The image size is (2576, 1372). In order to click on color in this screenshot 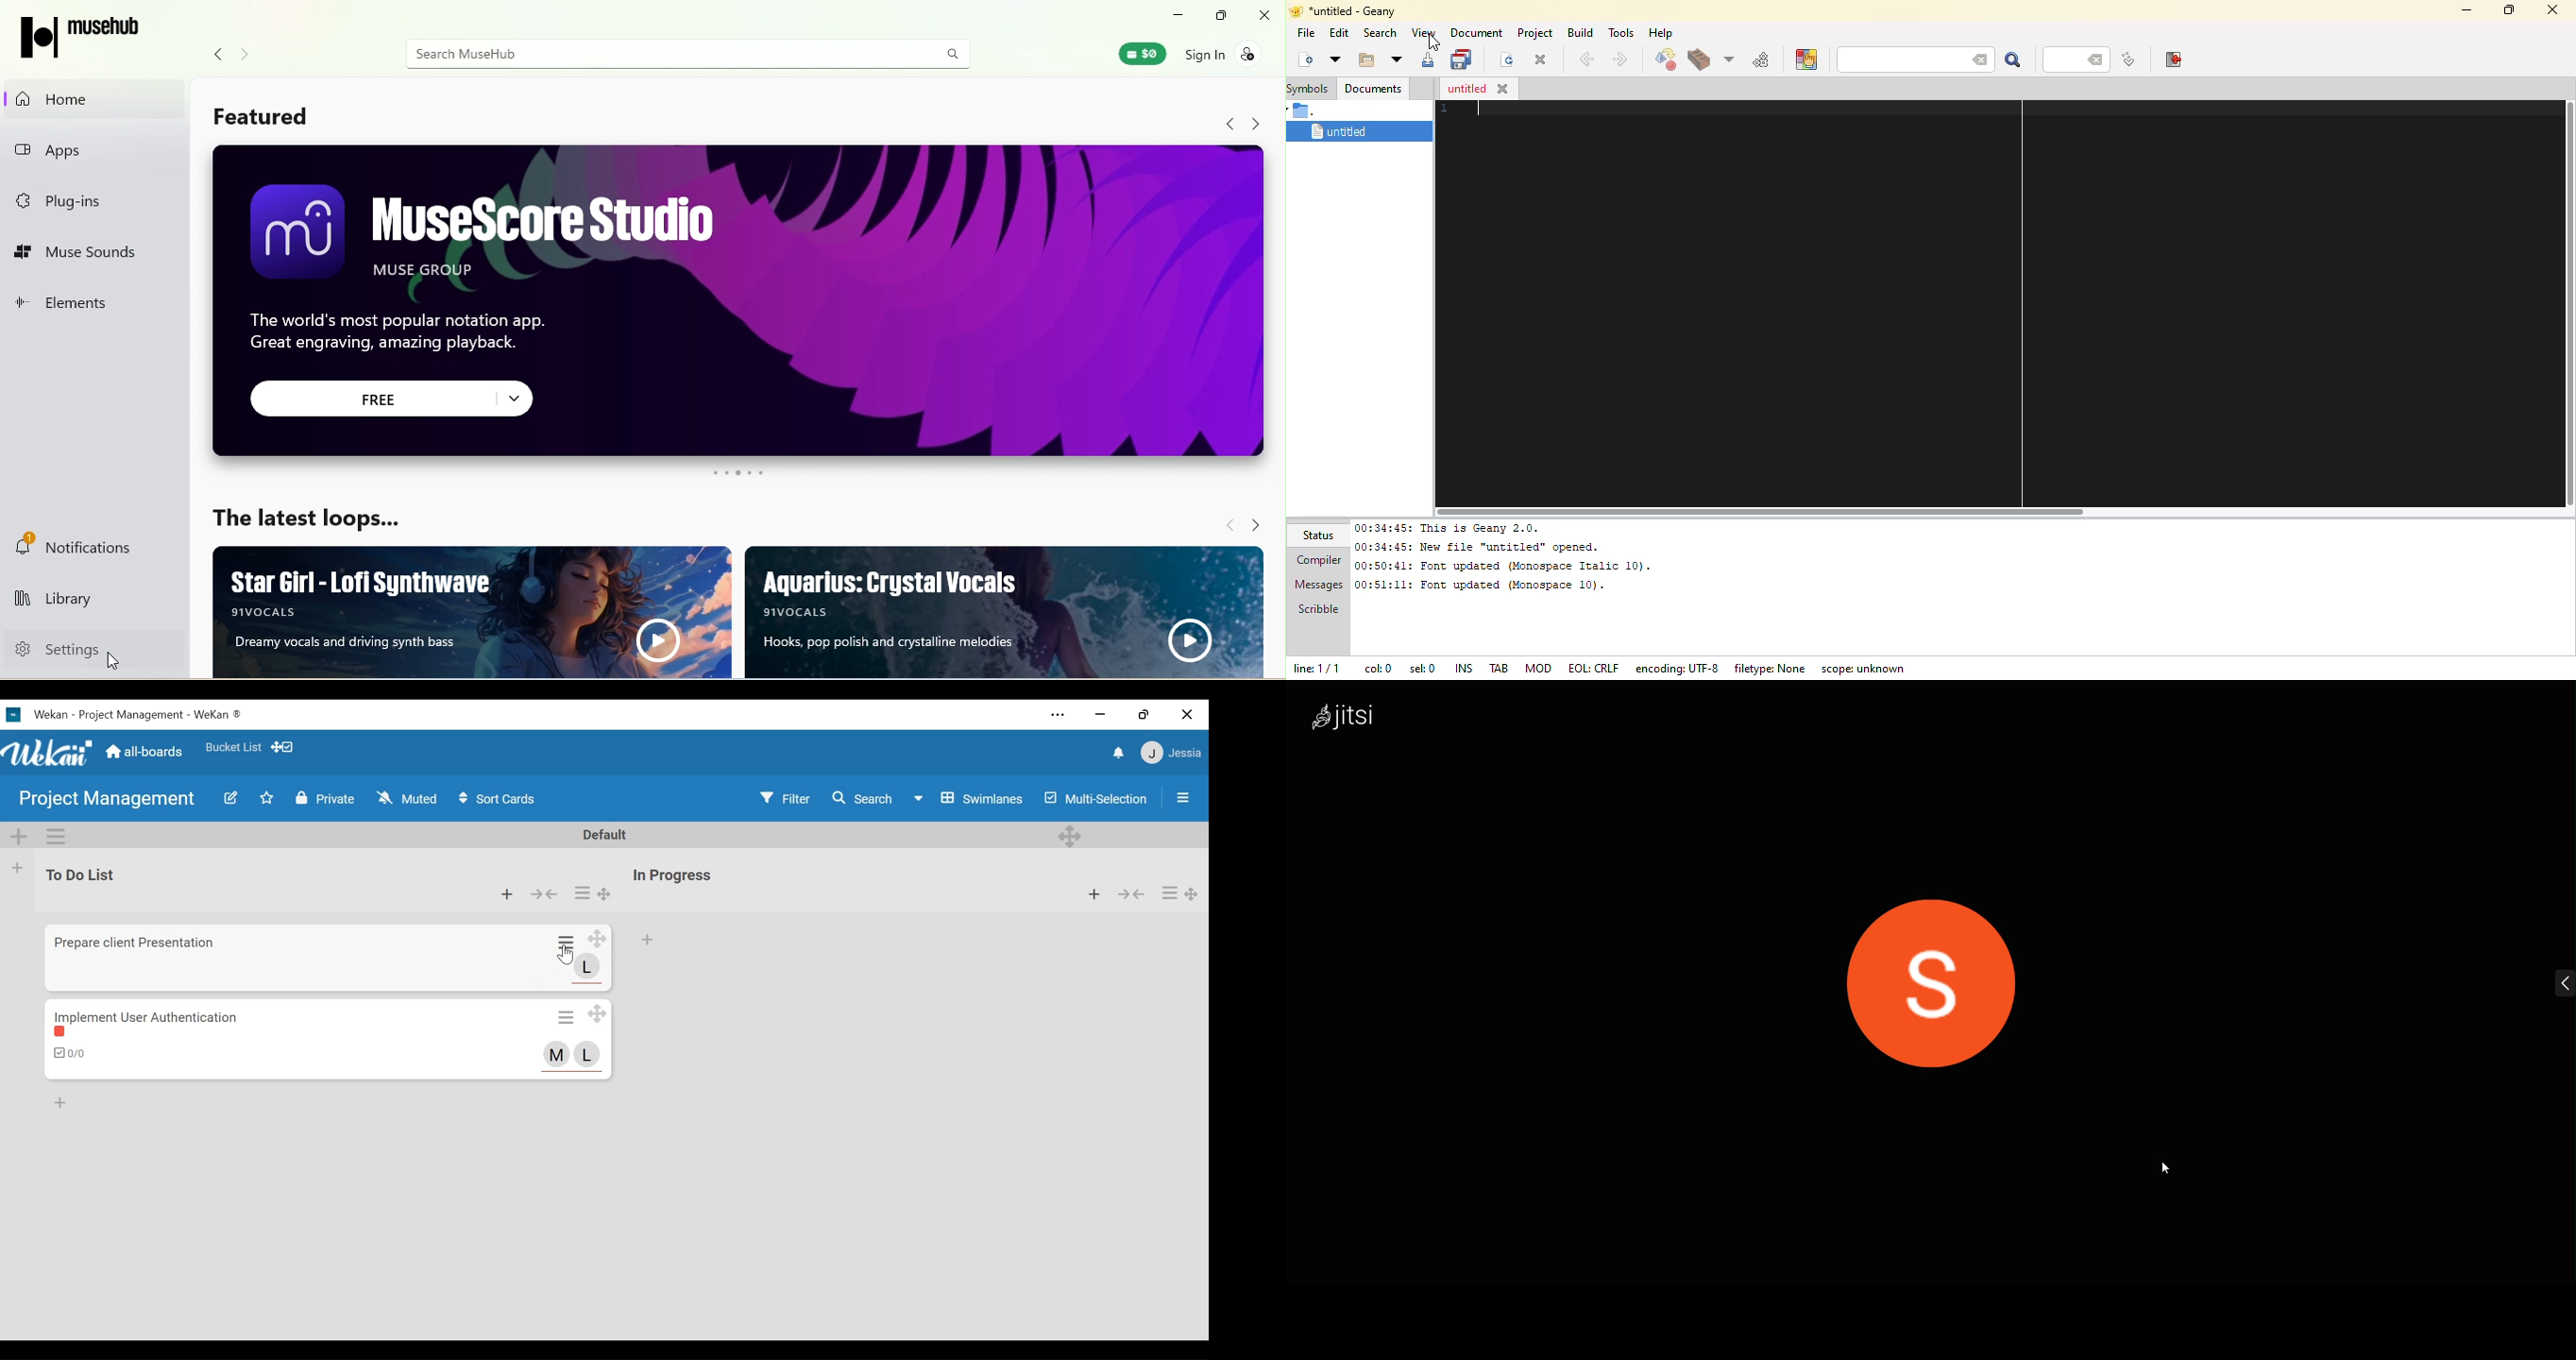, I will do `click(1805, 60)`.